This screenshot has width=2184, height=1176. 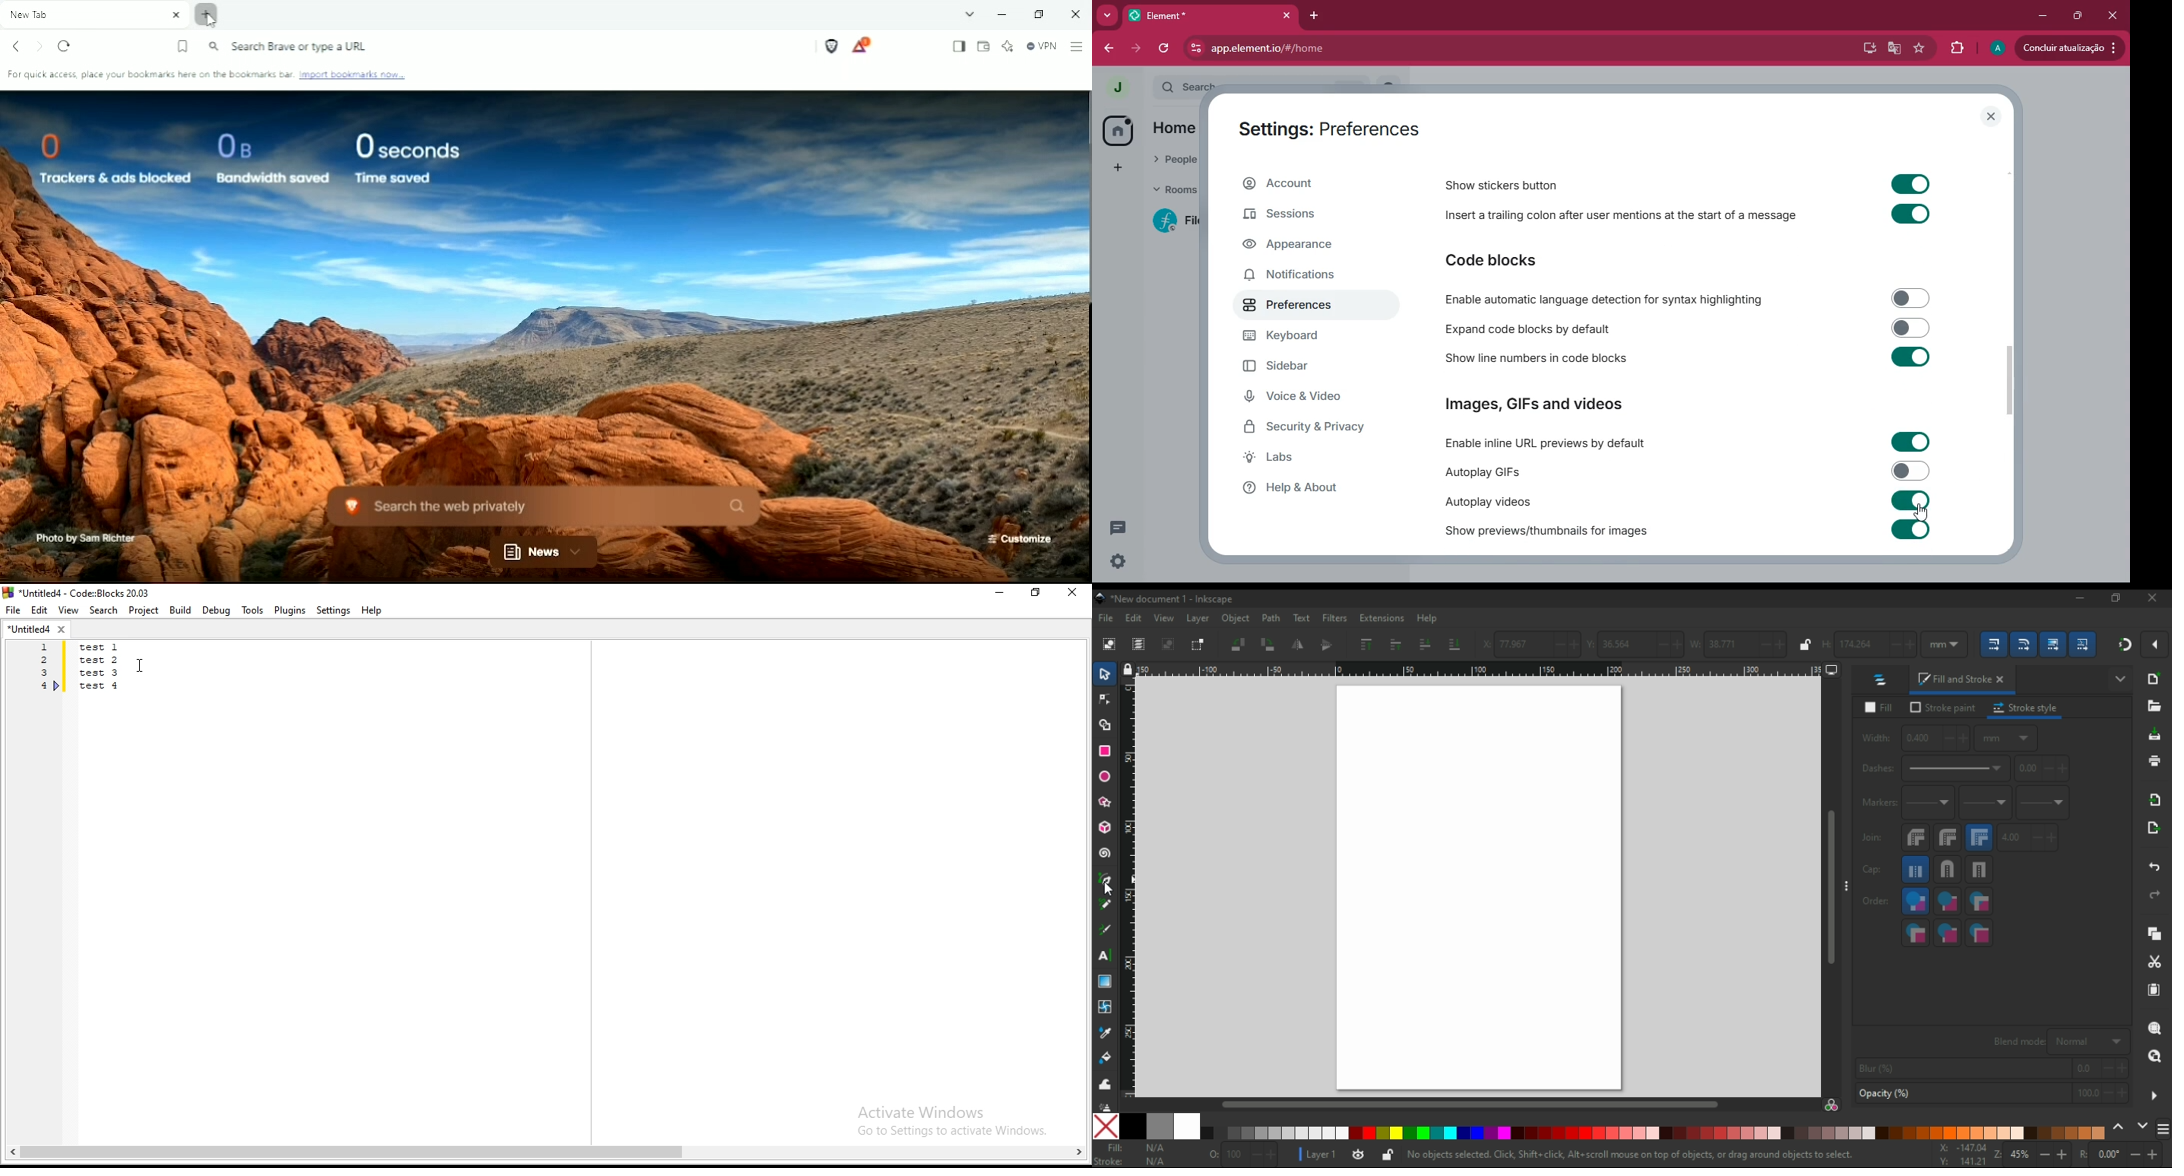 I want to click on update, so click(x=2068, y=47).